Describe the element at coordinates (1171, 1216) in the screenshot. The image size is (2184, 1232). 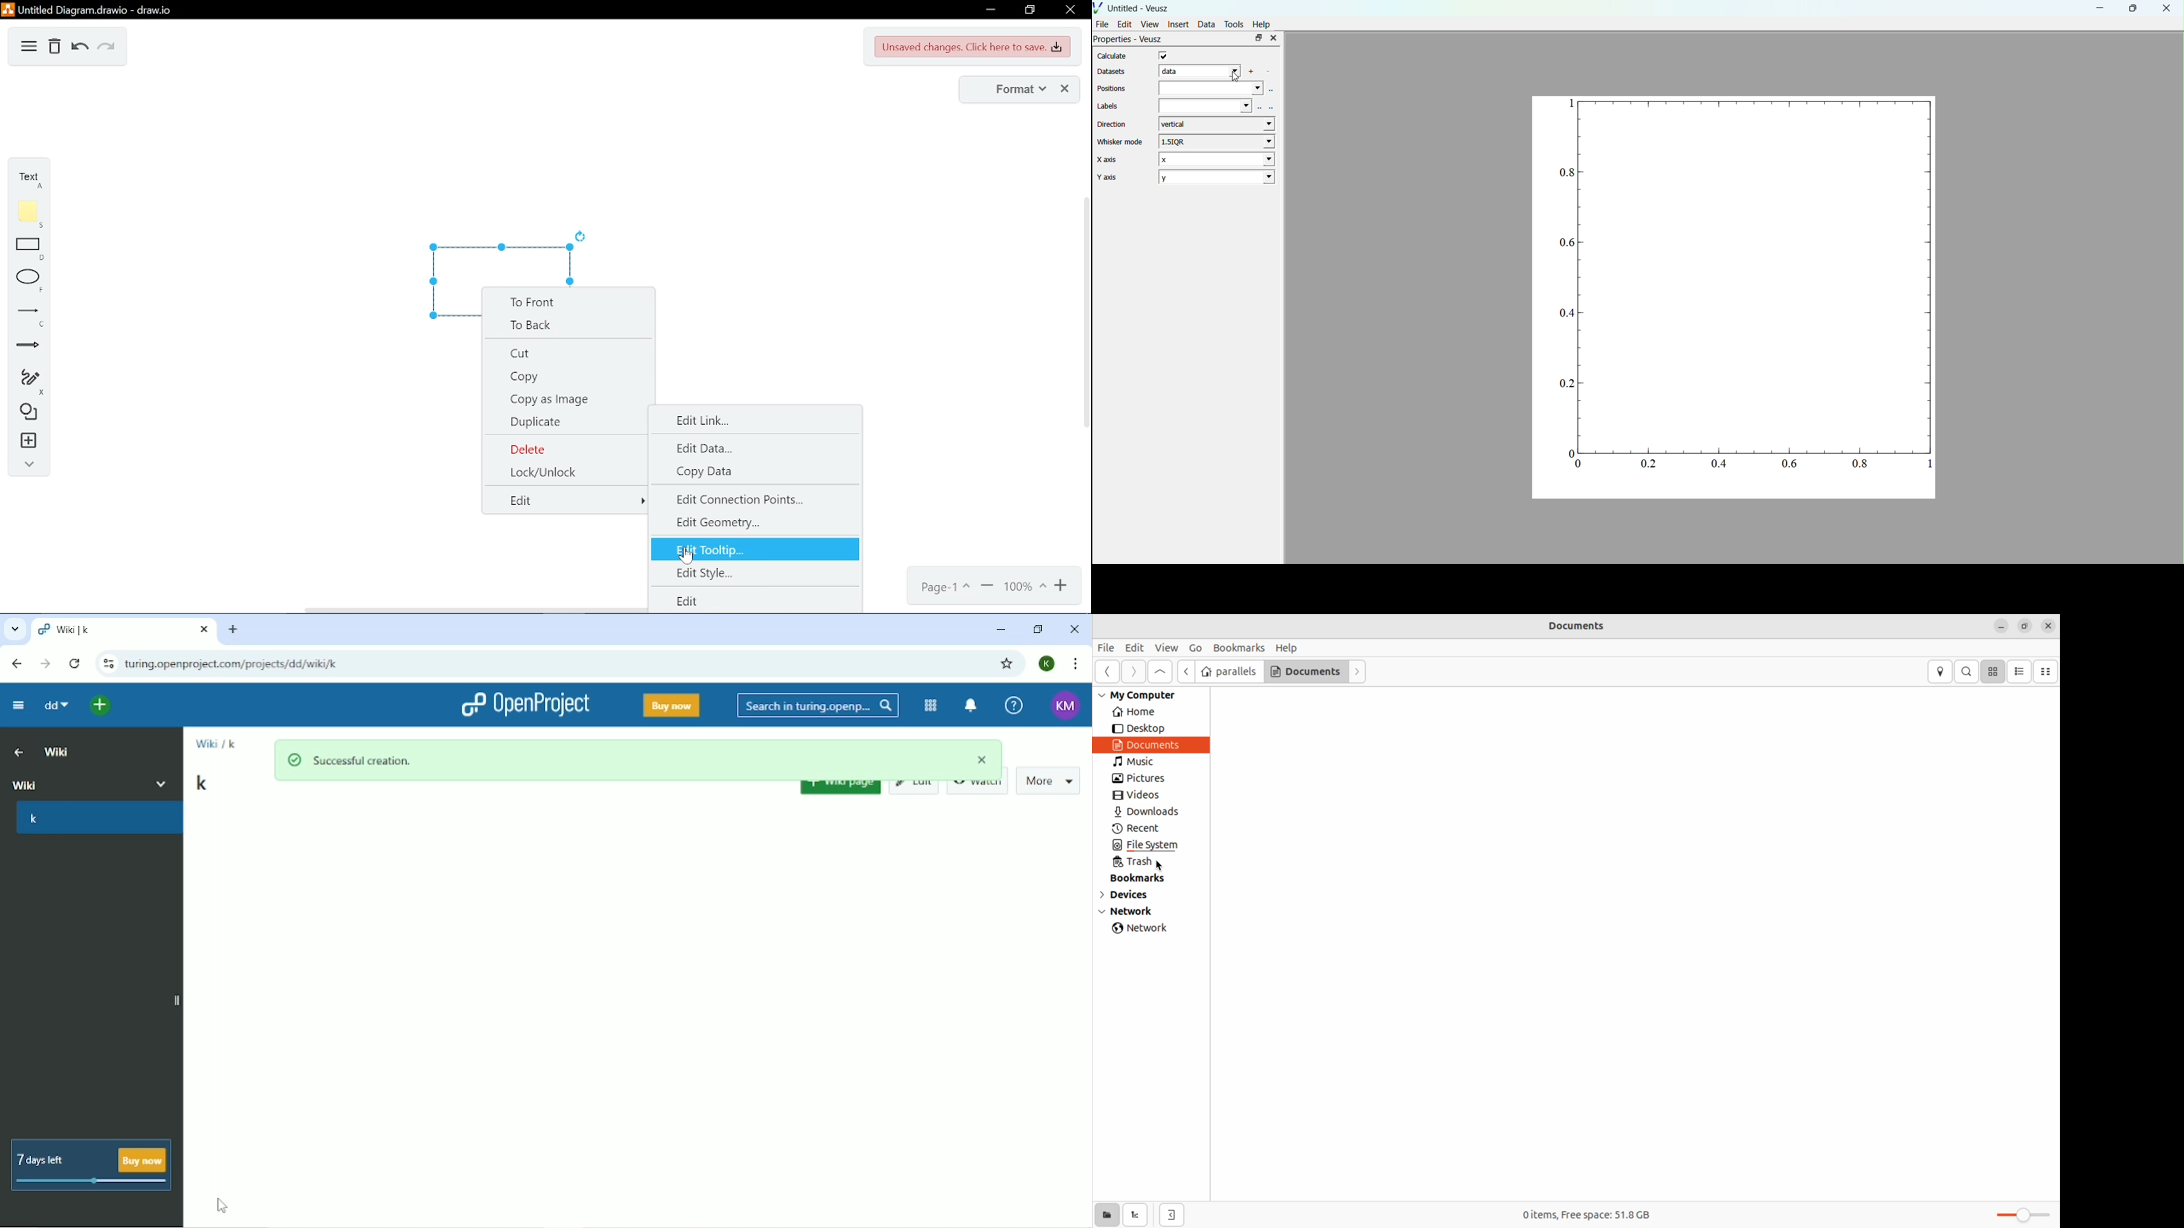
I see `hid side bar` at that location.